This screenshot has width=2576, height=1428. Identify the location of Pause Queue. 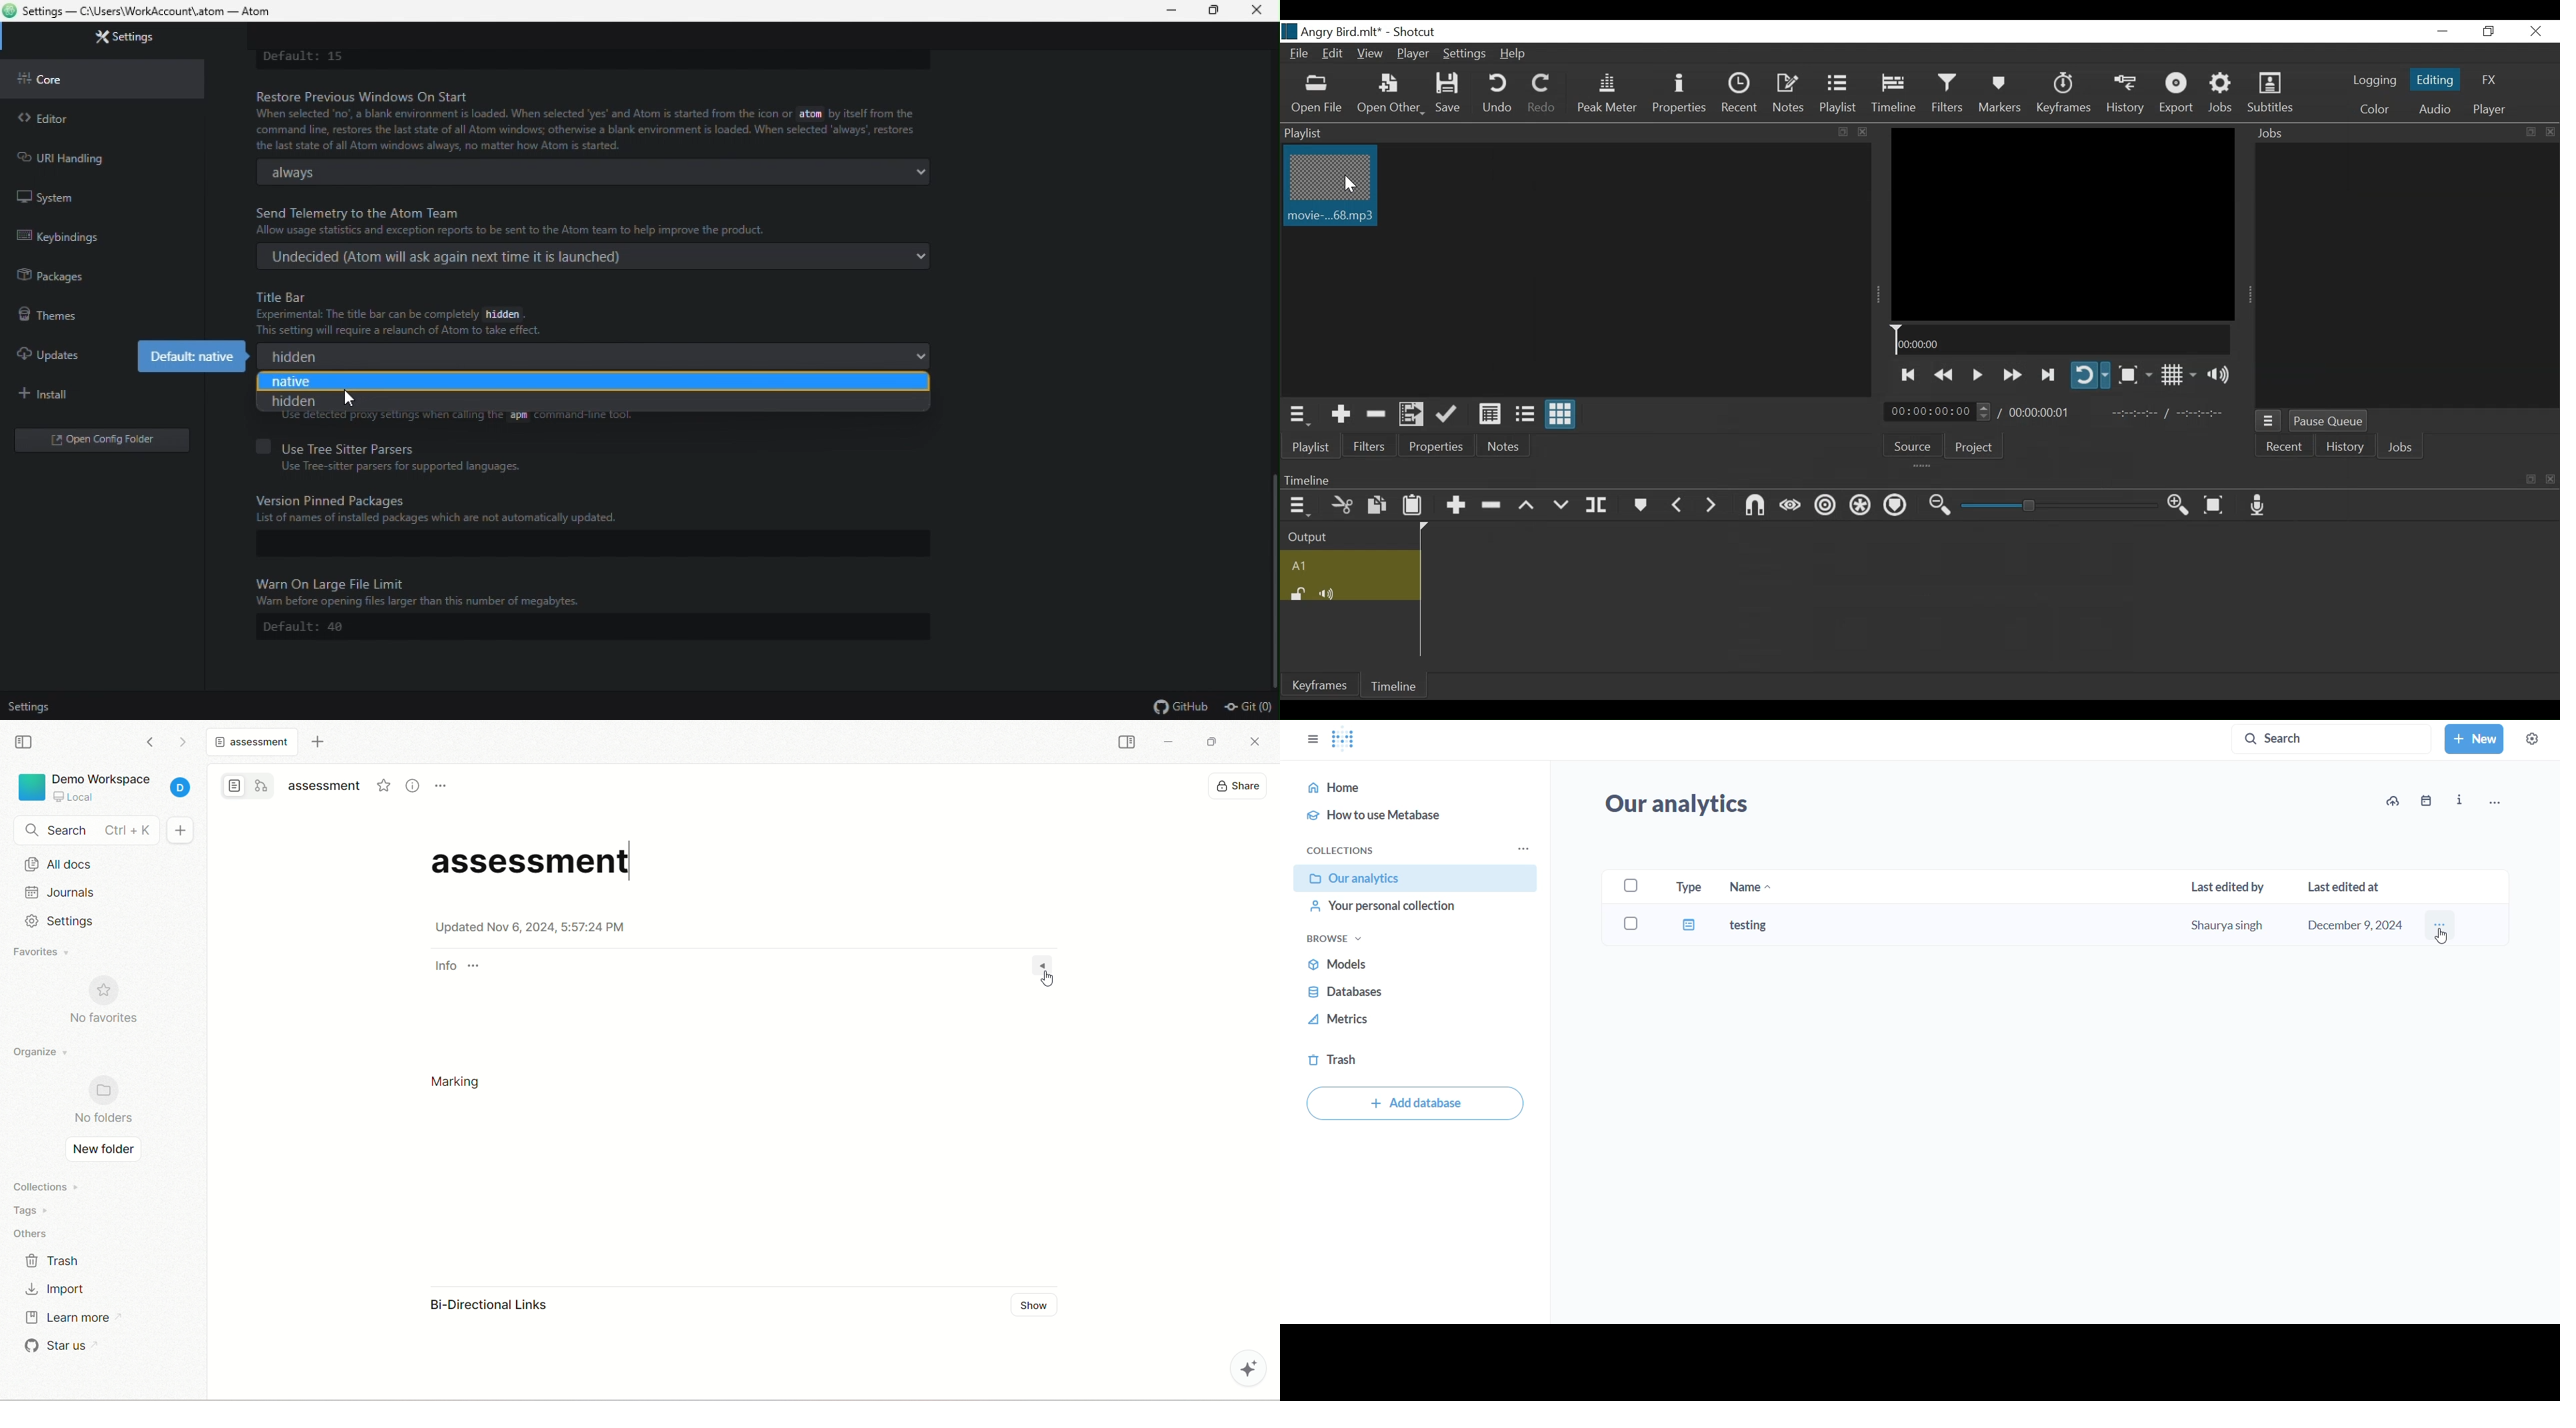
(2329, 421).